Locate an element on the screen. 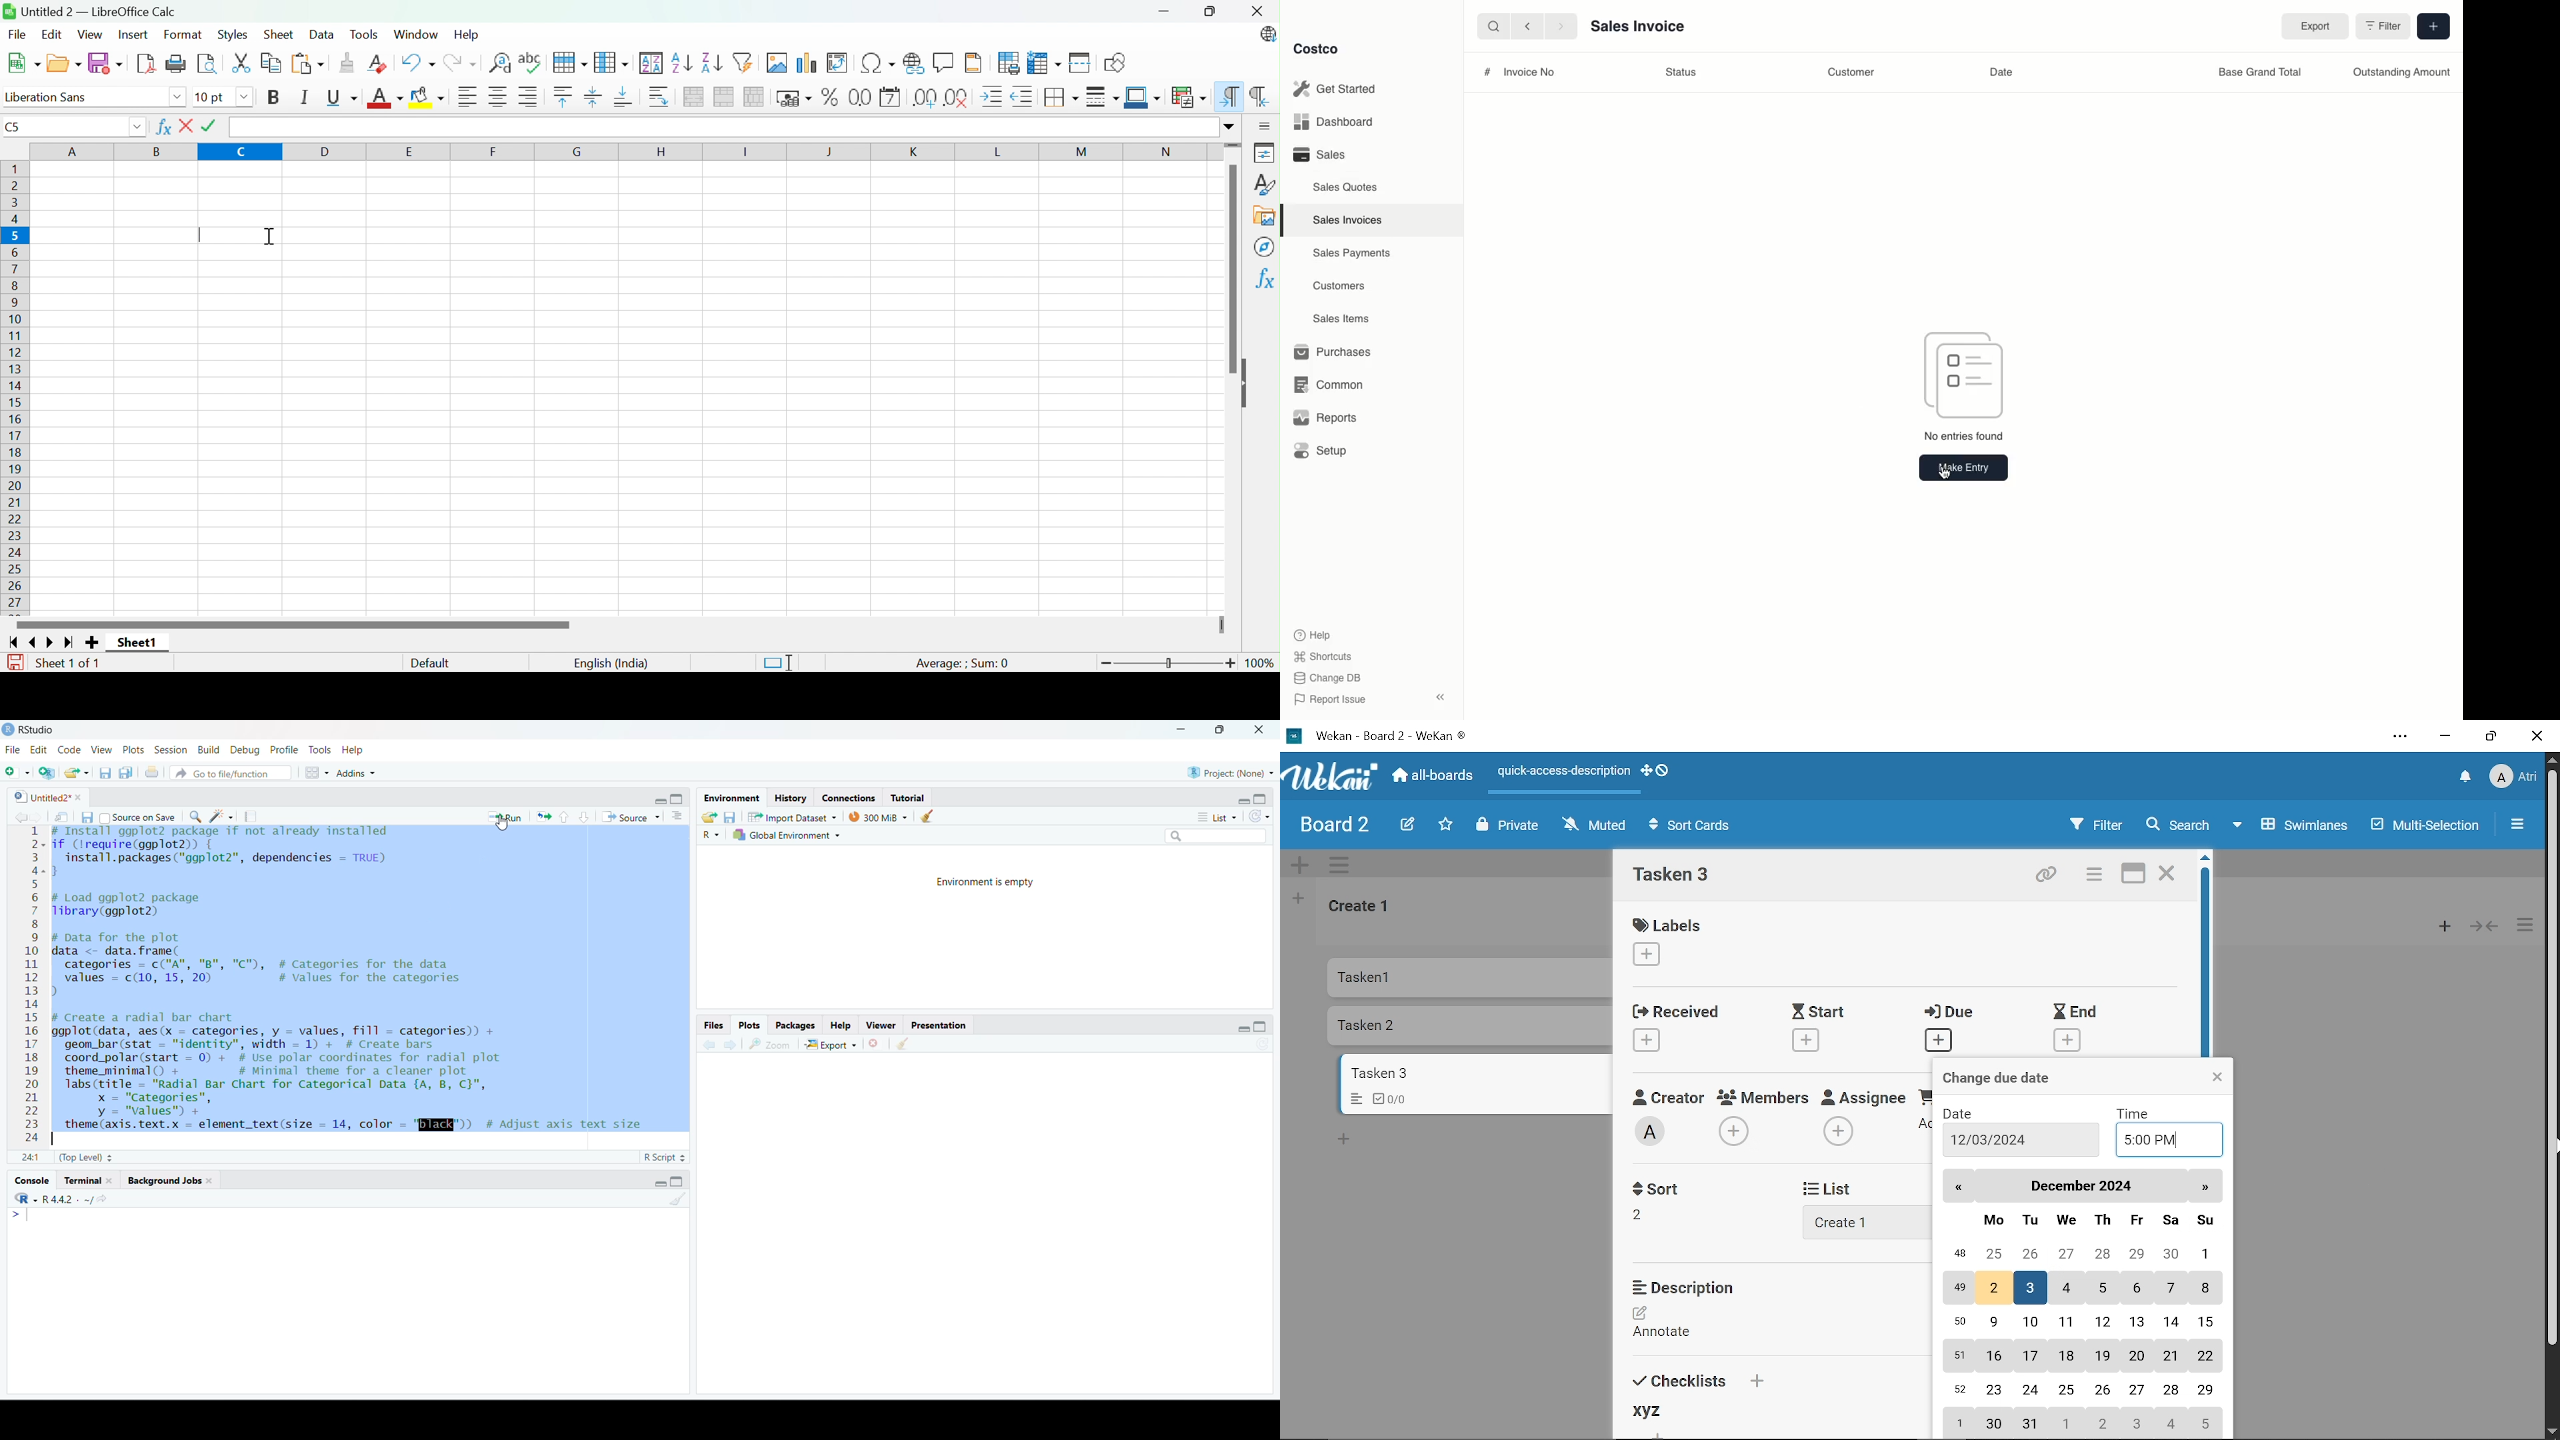 This screenshot has width=2576, height=1456. Reports is located at coordinates (1323, 418).